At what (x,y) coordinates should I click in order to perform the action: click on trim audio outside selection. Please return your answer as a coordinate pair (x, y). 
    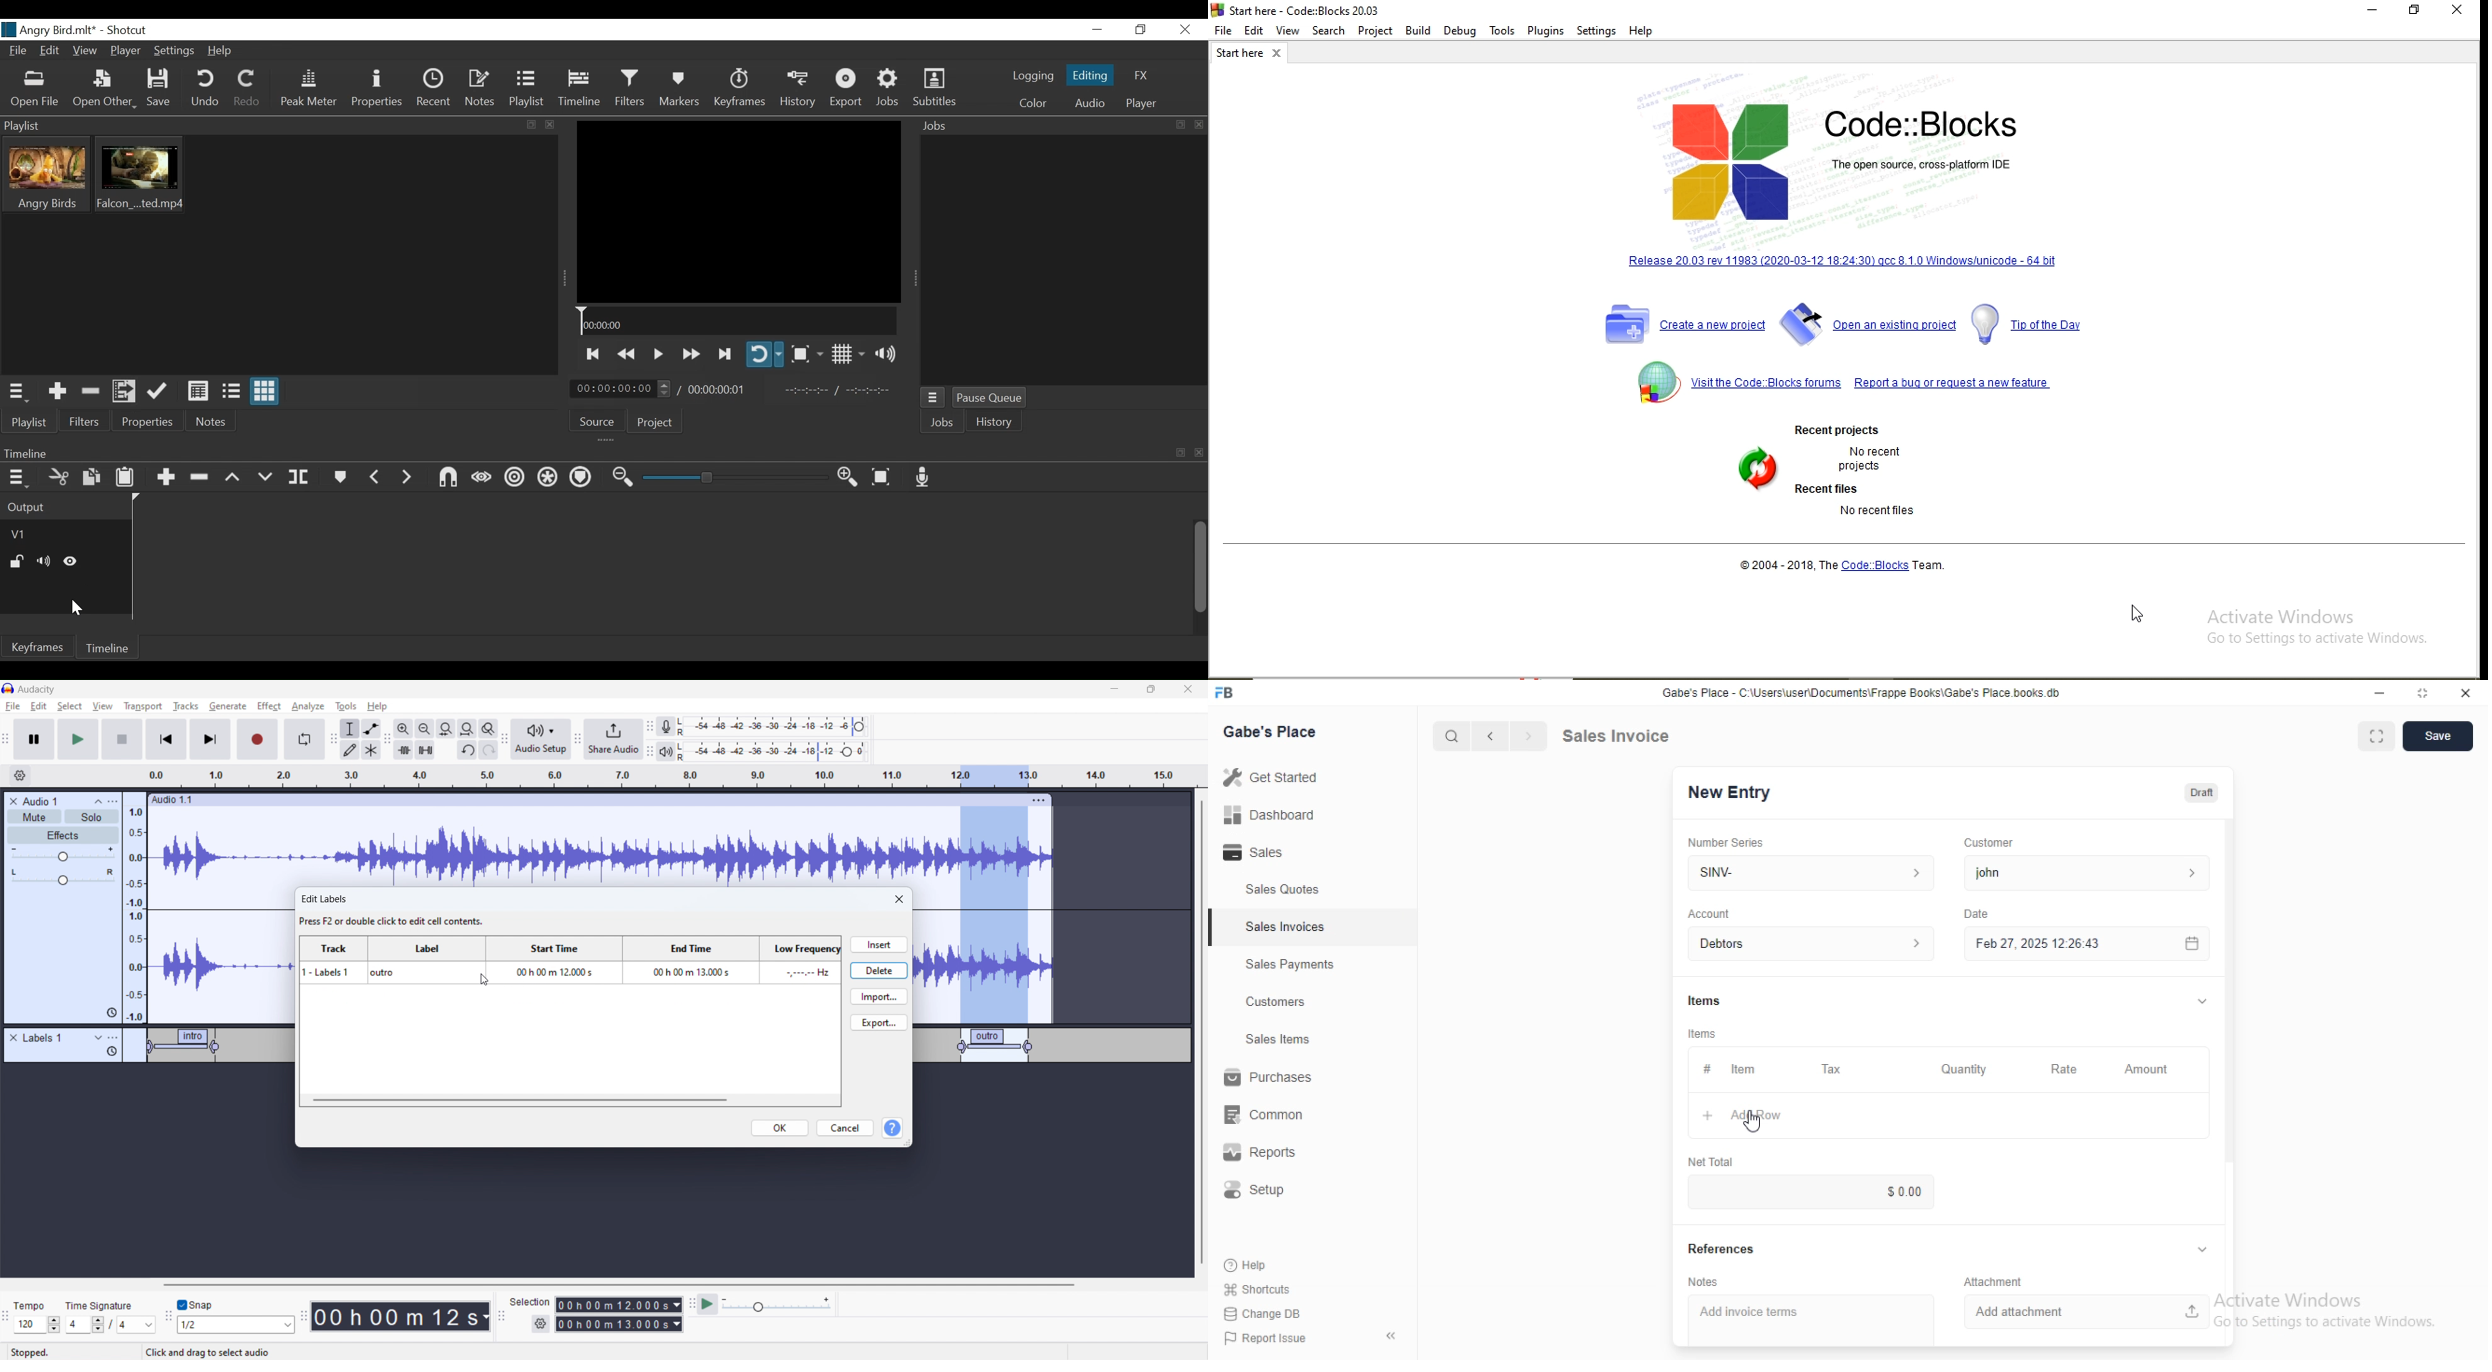
    Looking at the image, I should click on (404, 749).